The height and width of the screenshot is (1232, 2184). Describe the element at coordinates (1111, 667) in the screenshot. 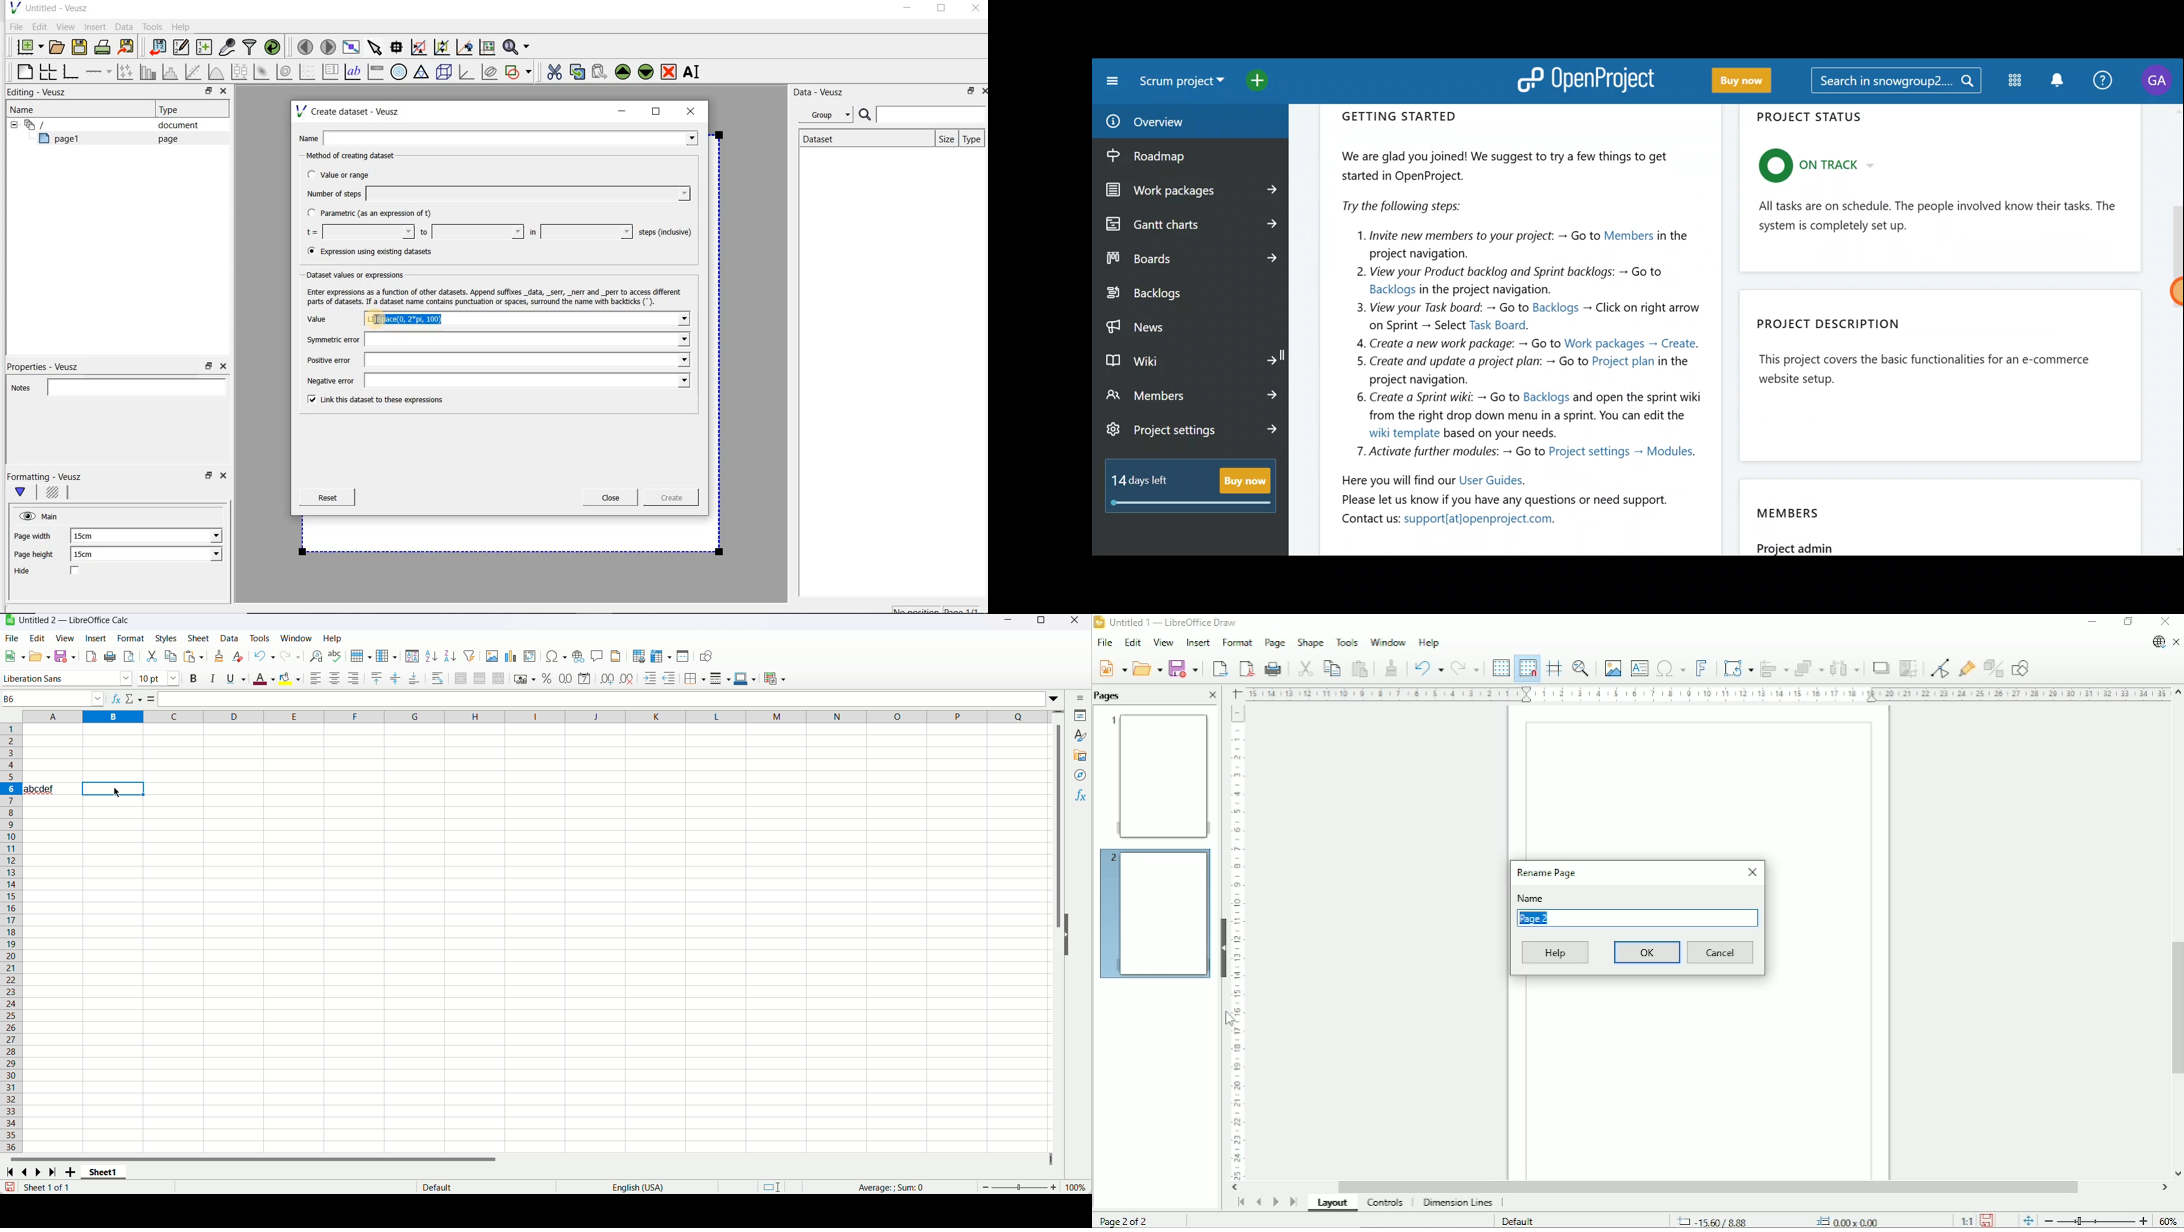

I see `New` at that location.